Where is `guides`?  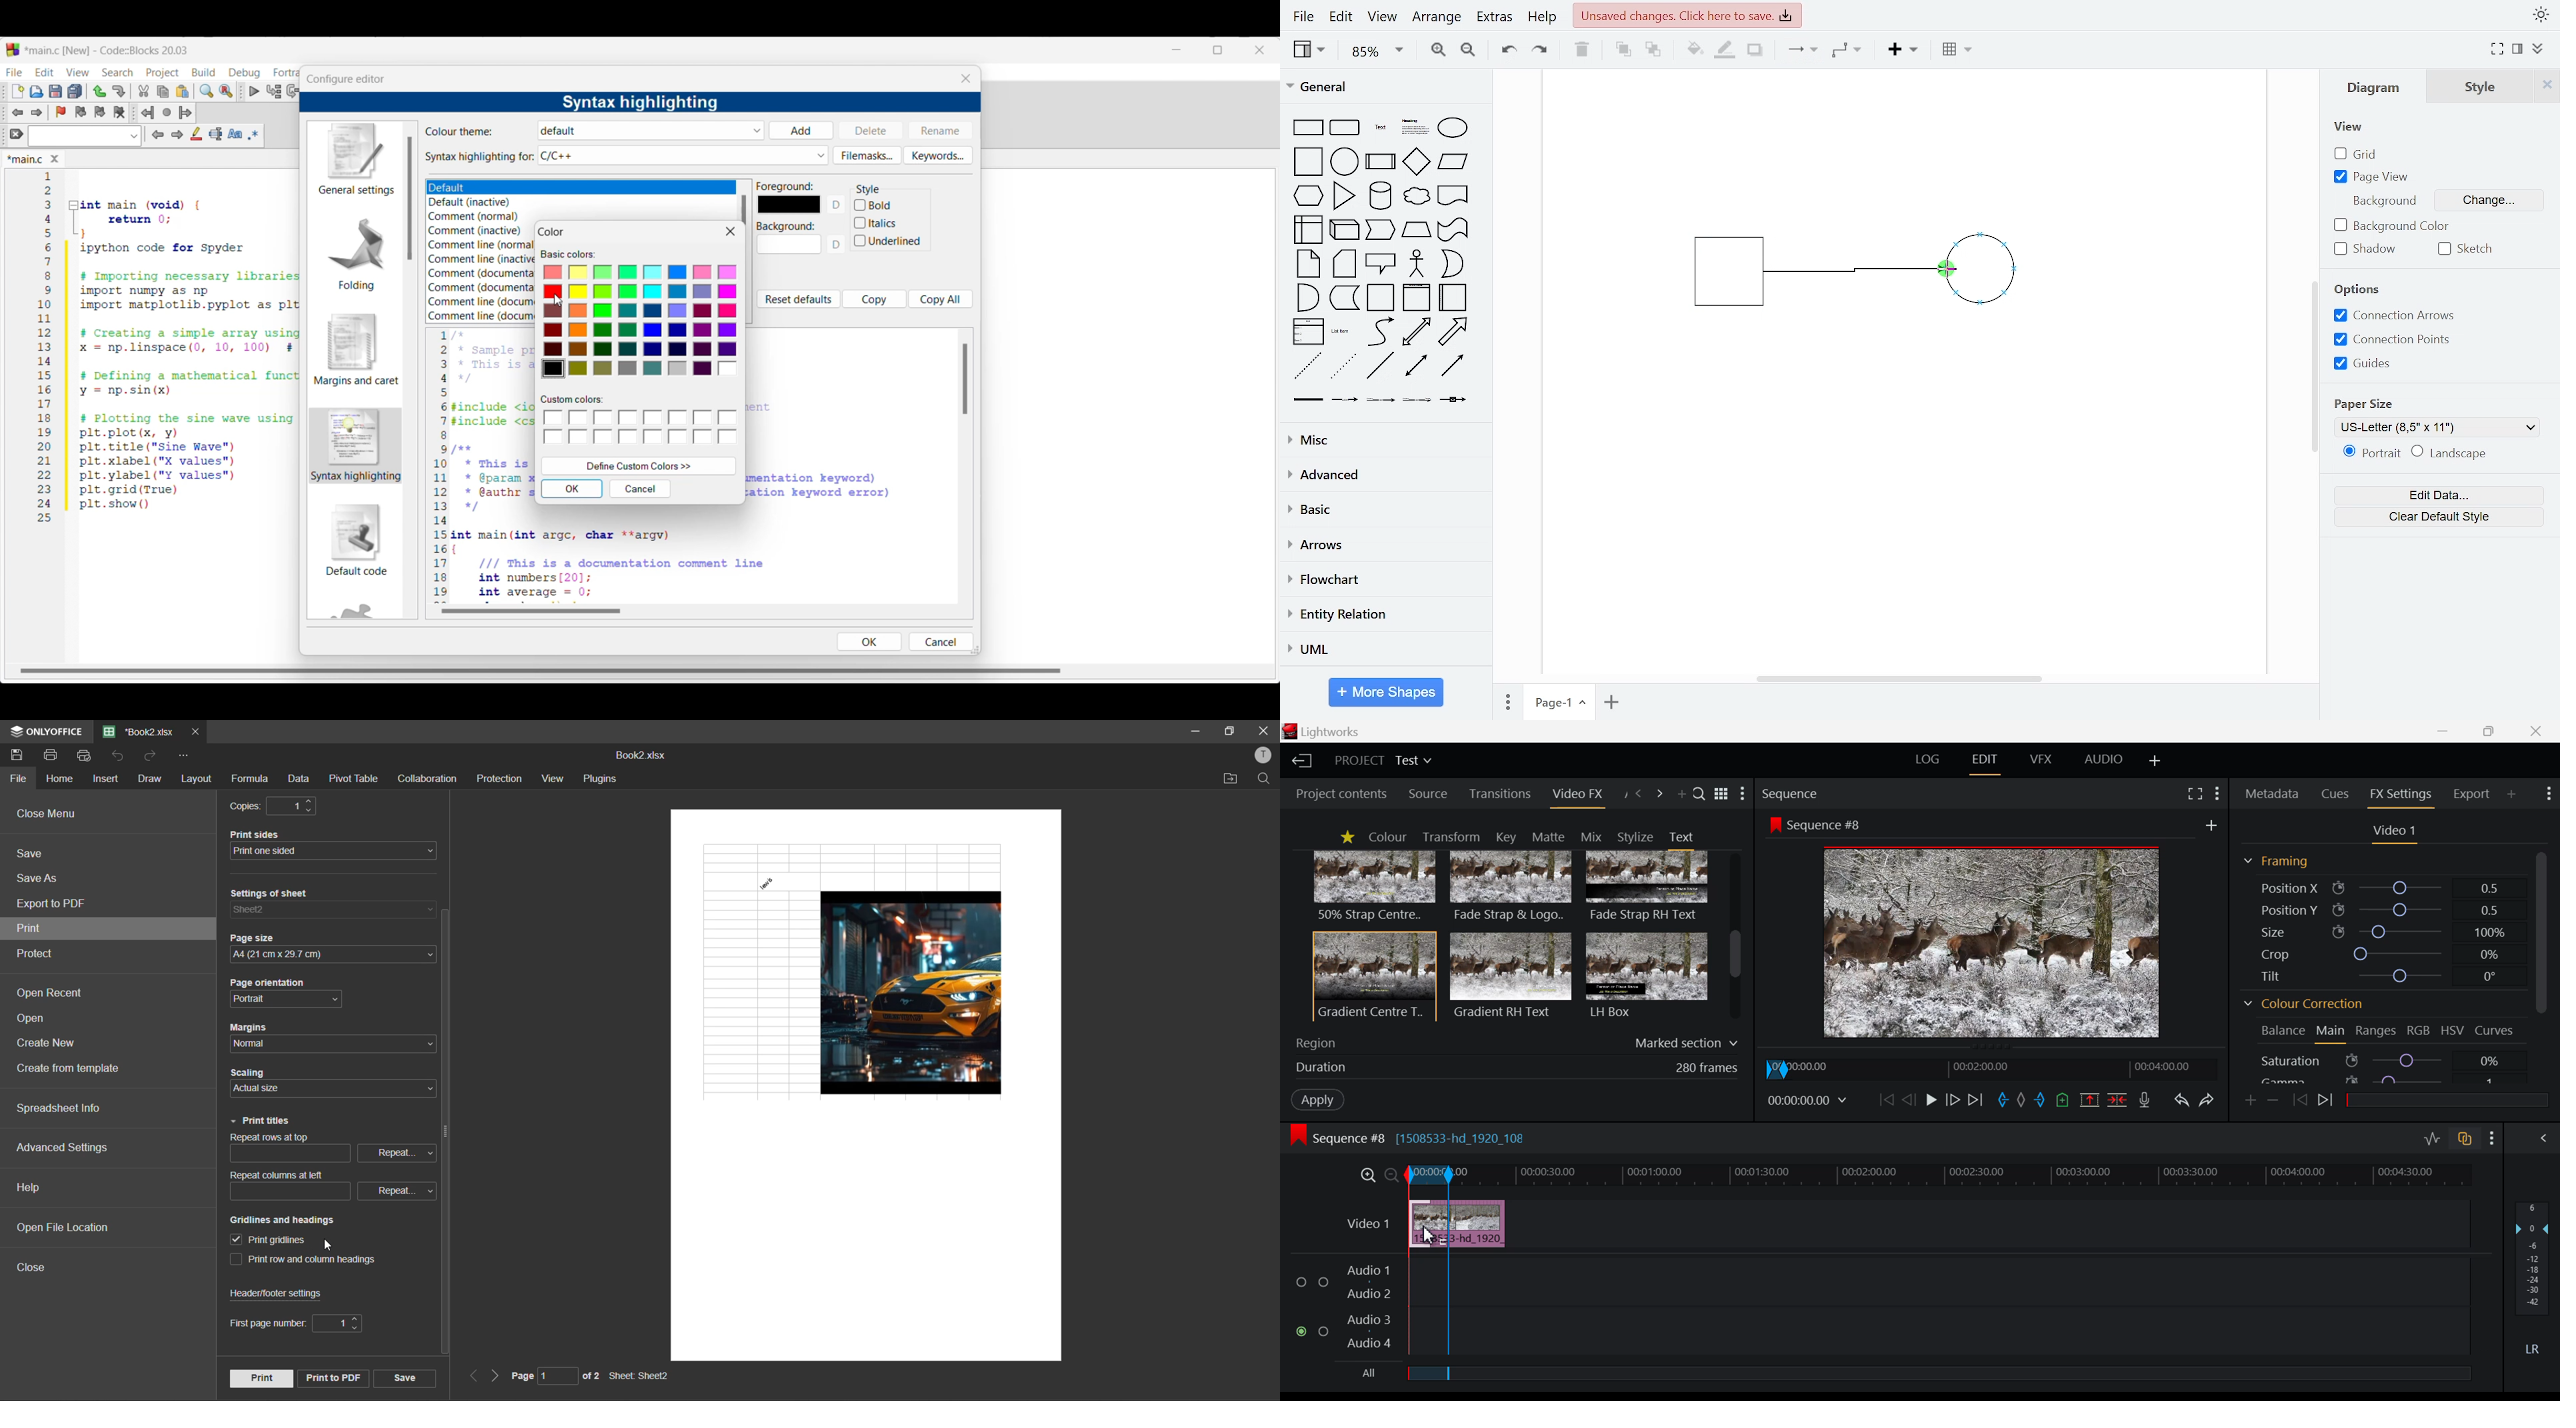
guides is located at coordinates (2363, 363).